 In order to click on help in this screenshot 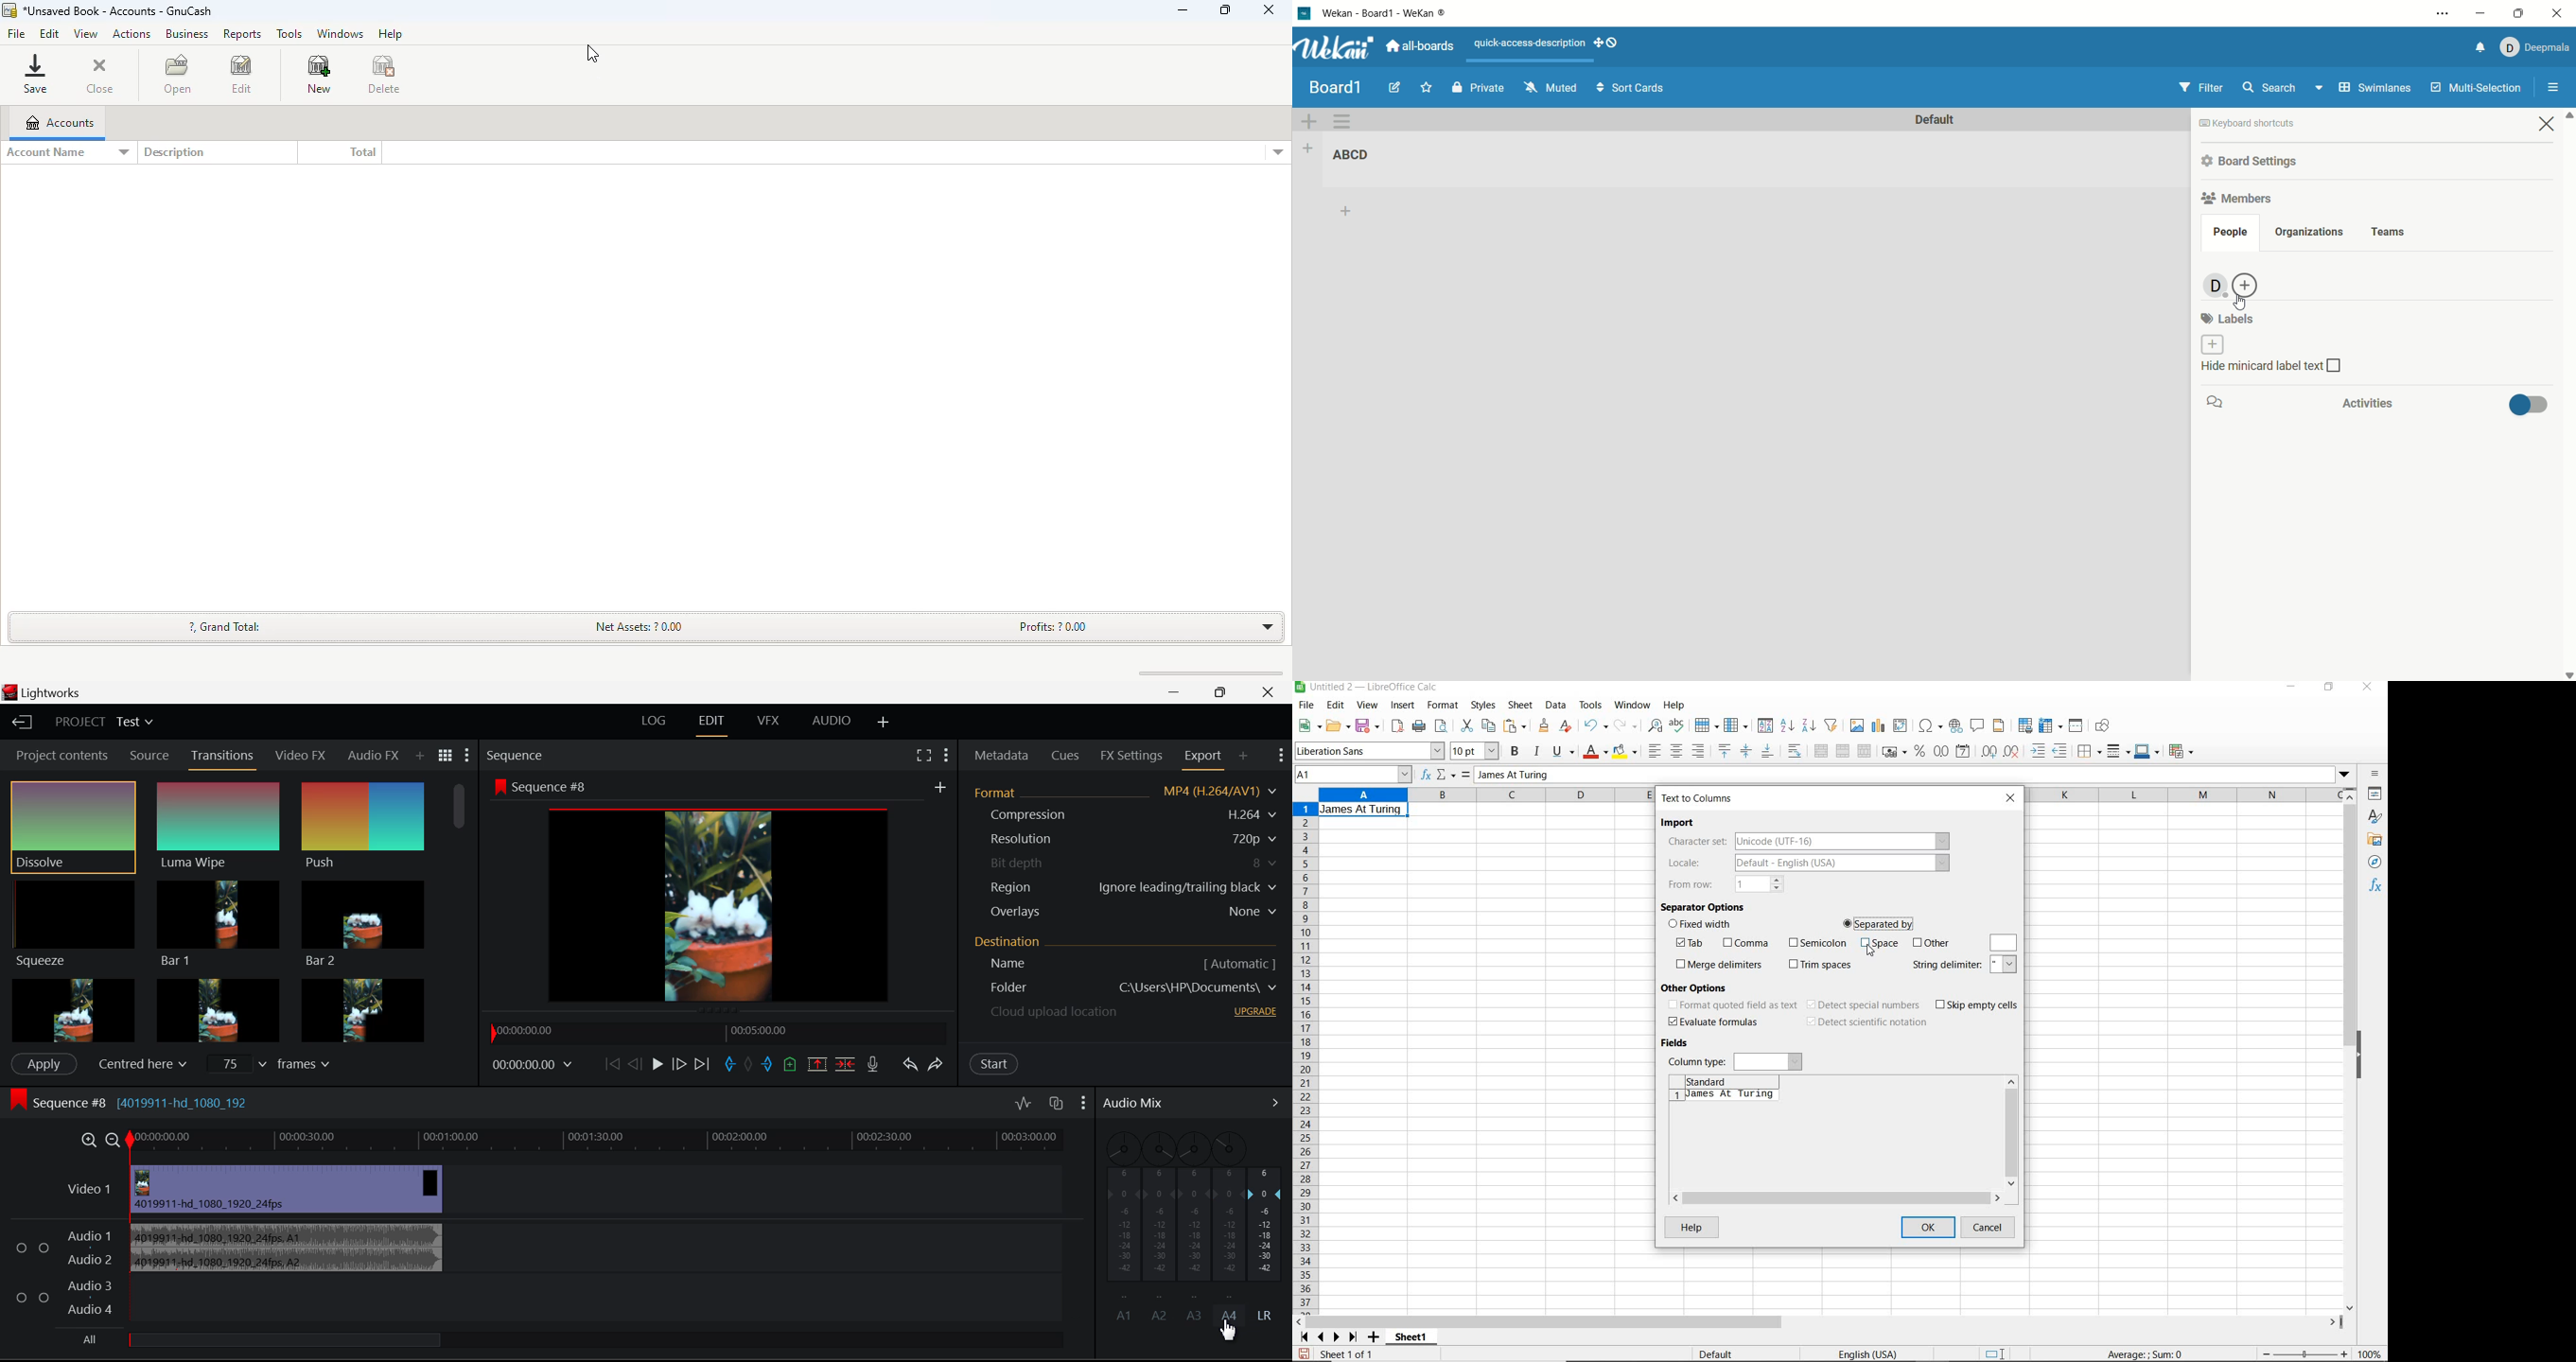, I will do `click(1693, 1229)`.